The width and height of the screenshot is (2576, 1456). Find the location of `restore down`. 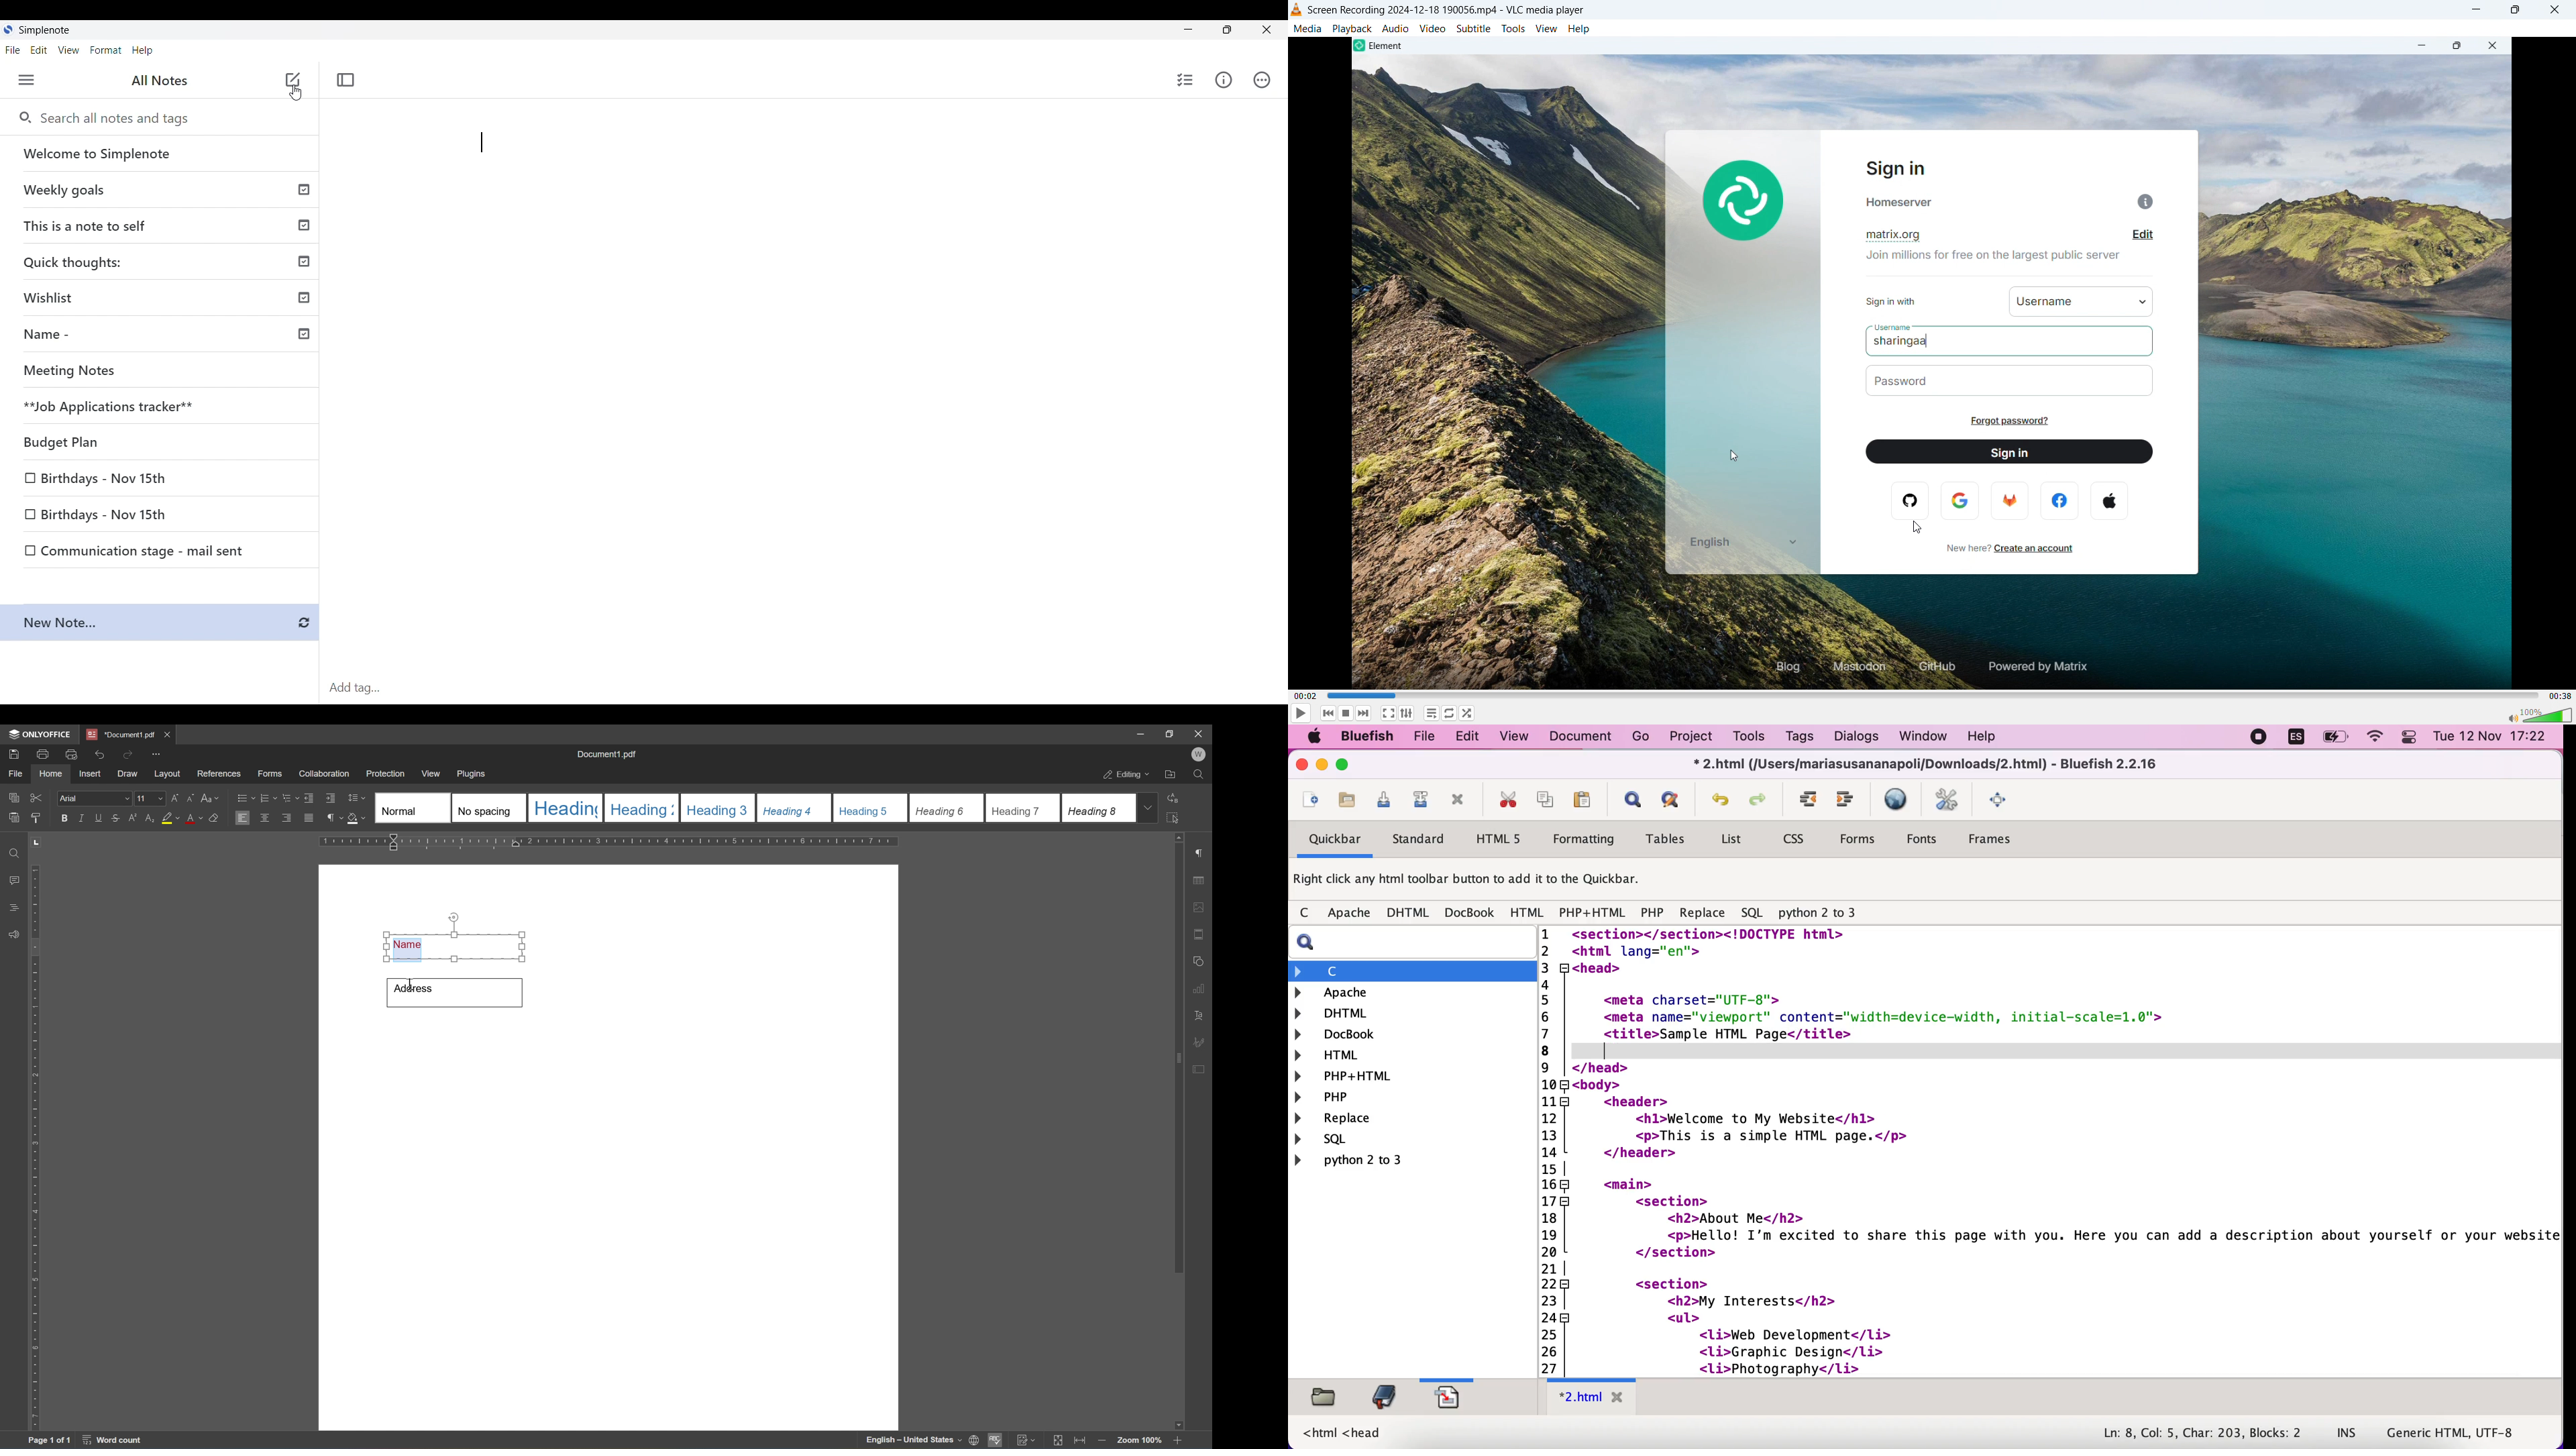

restore down is located at coordinates (1169, 734).